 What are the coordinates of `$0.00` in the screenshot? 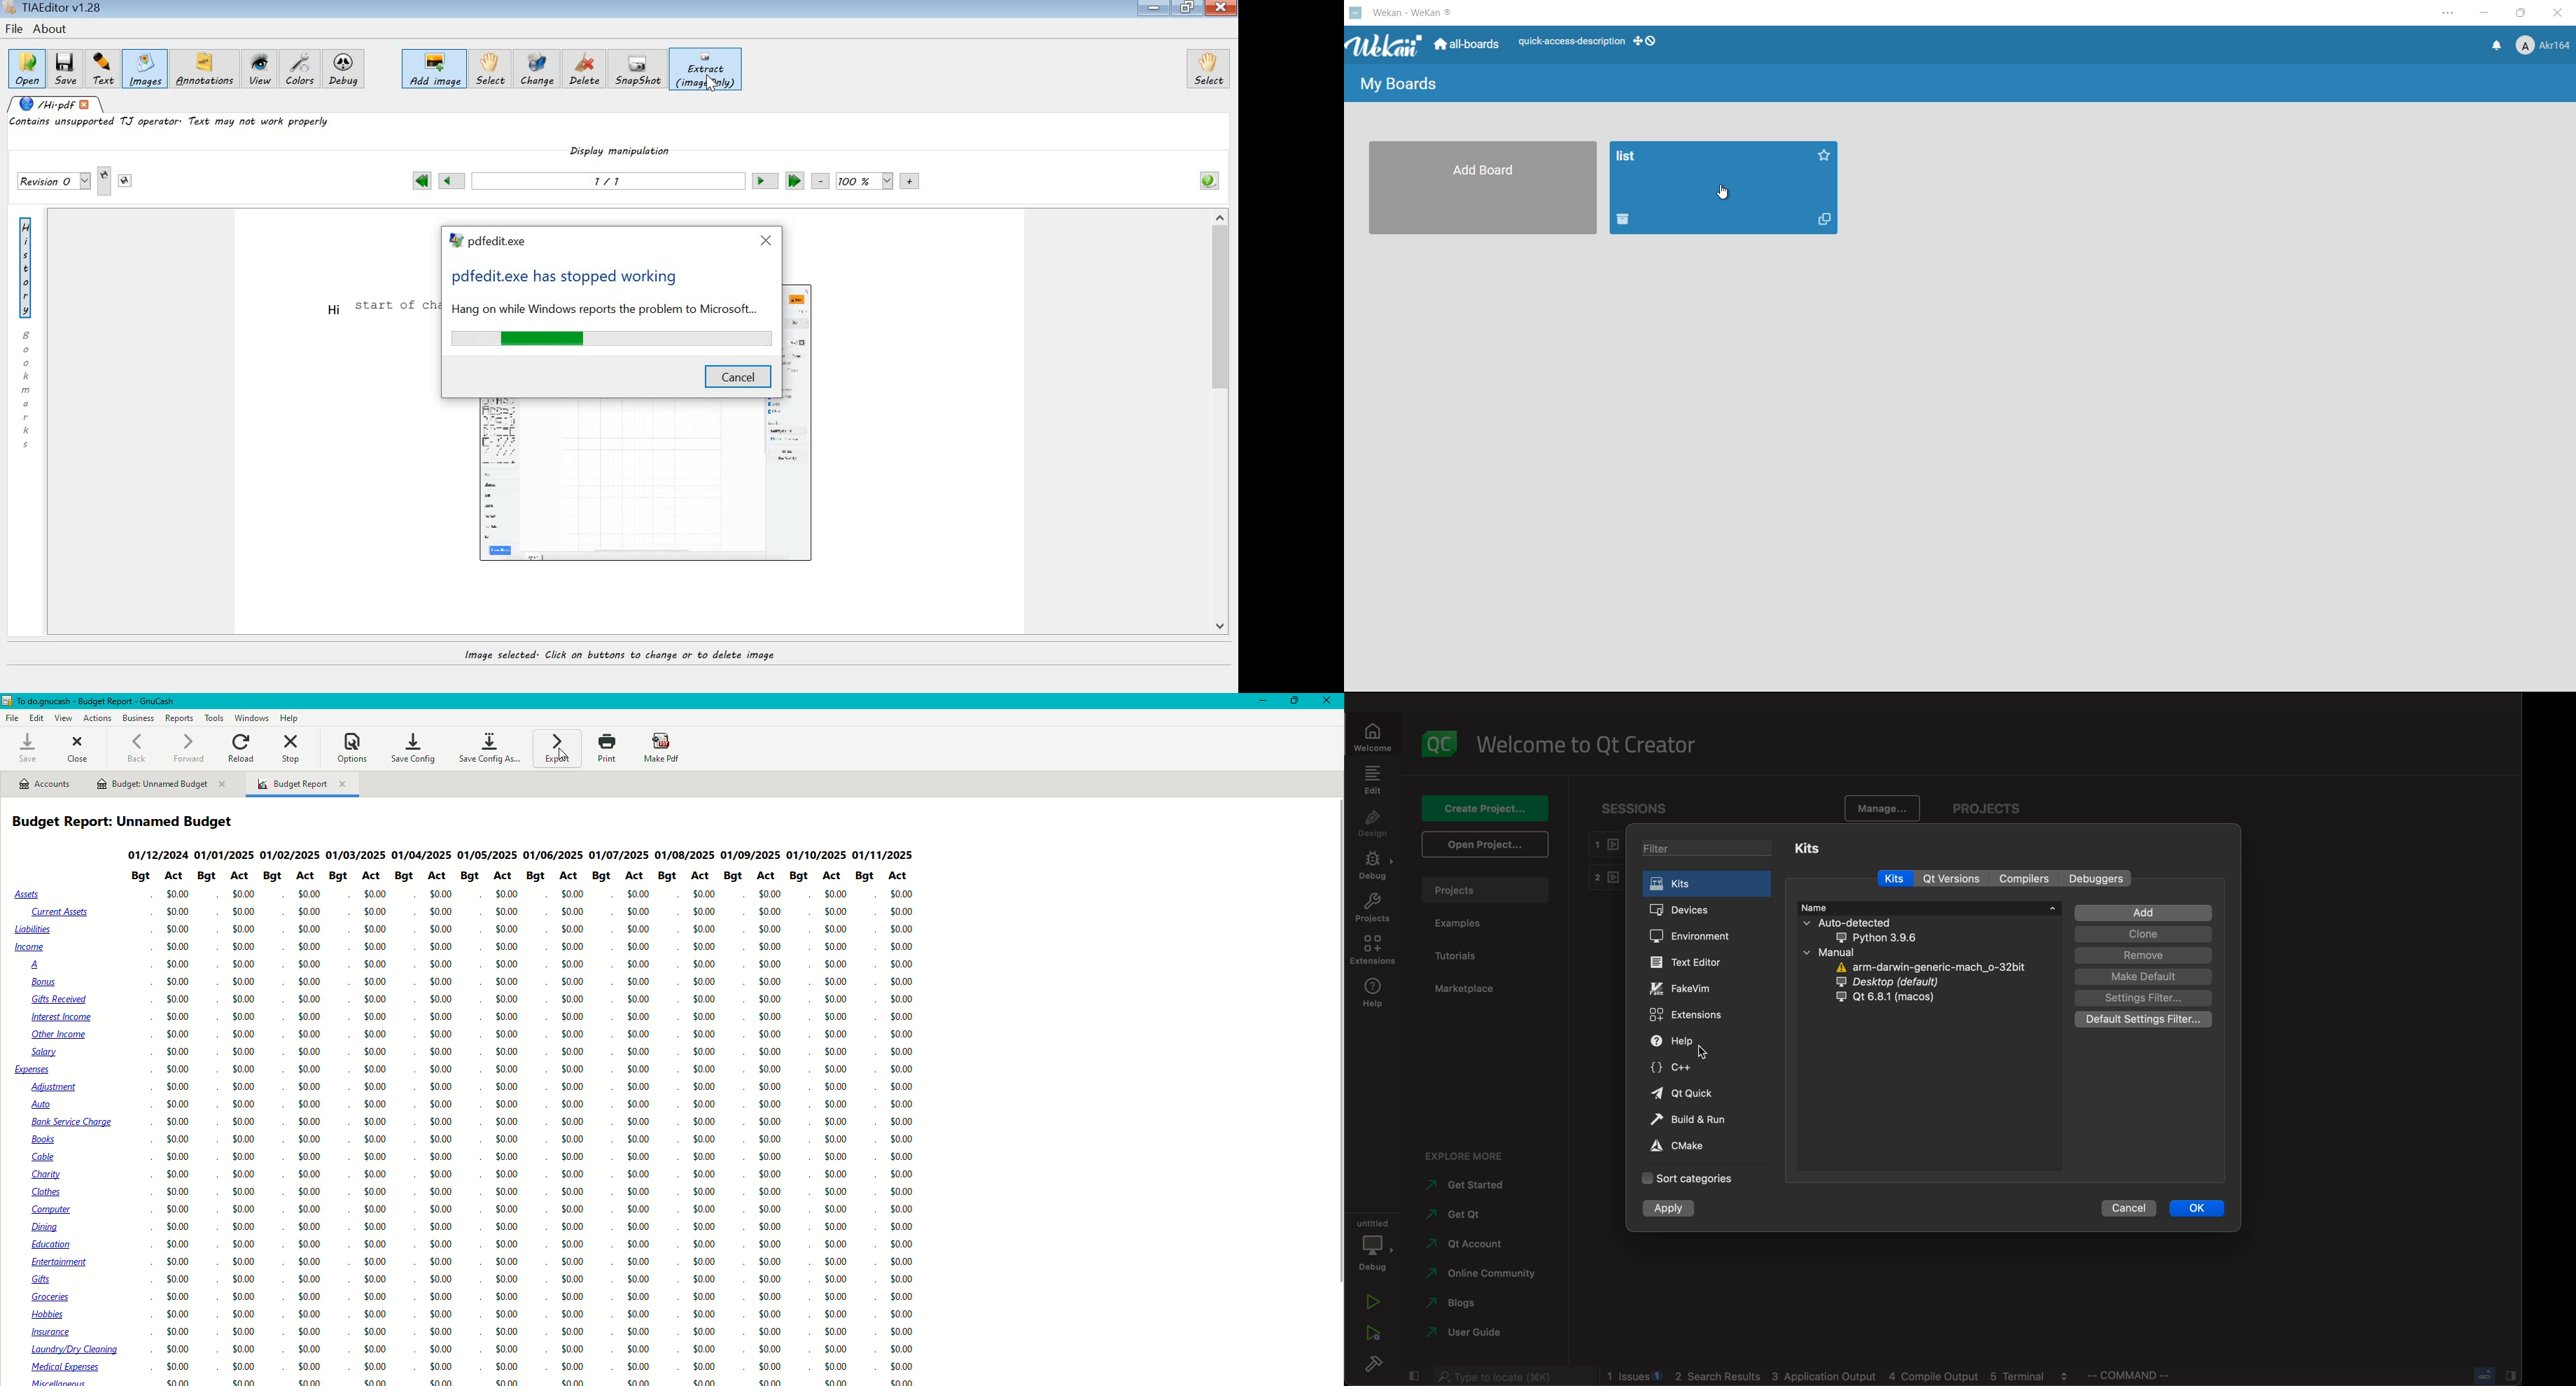 It's located at (573, 895).